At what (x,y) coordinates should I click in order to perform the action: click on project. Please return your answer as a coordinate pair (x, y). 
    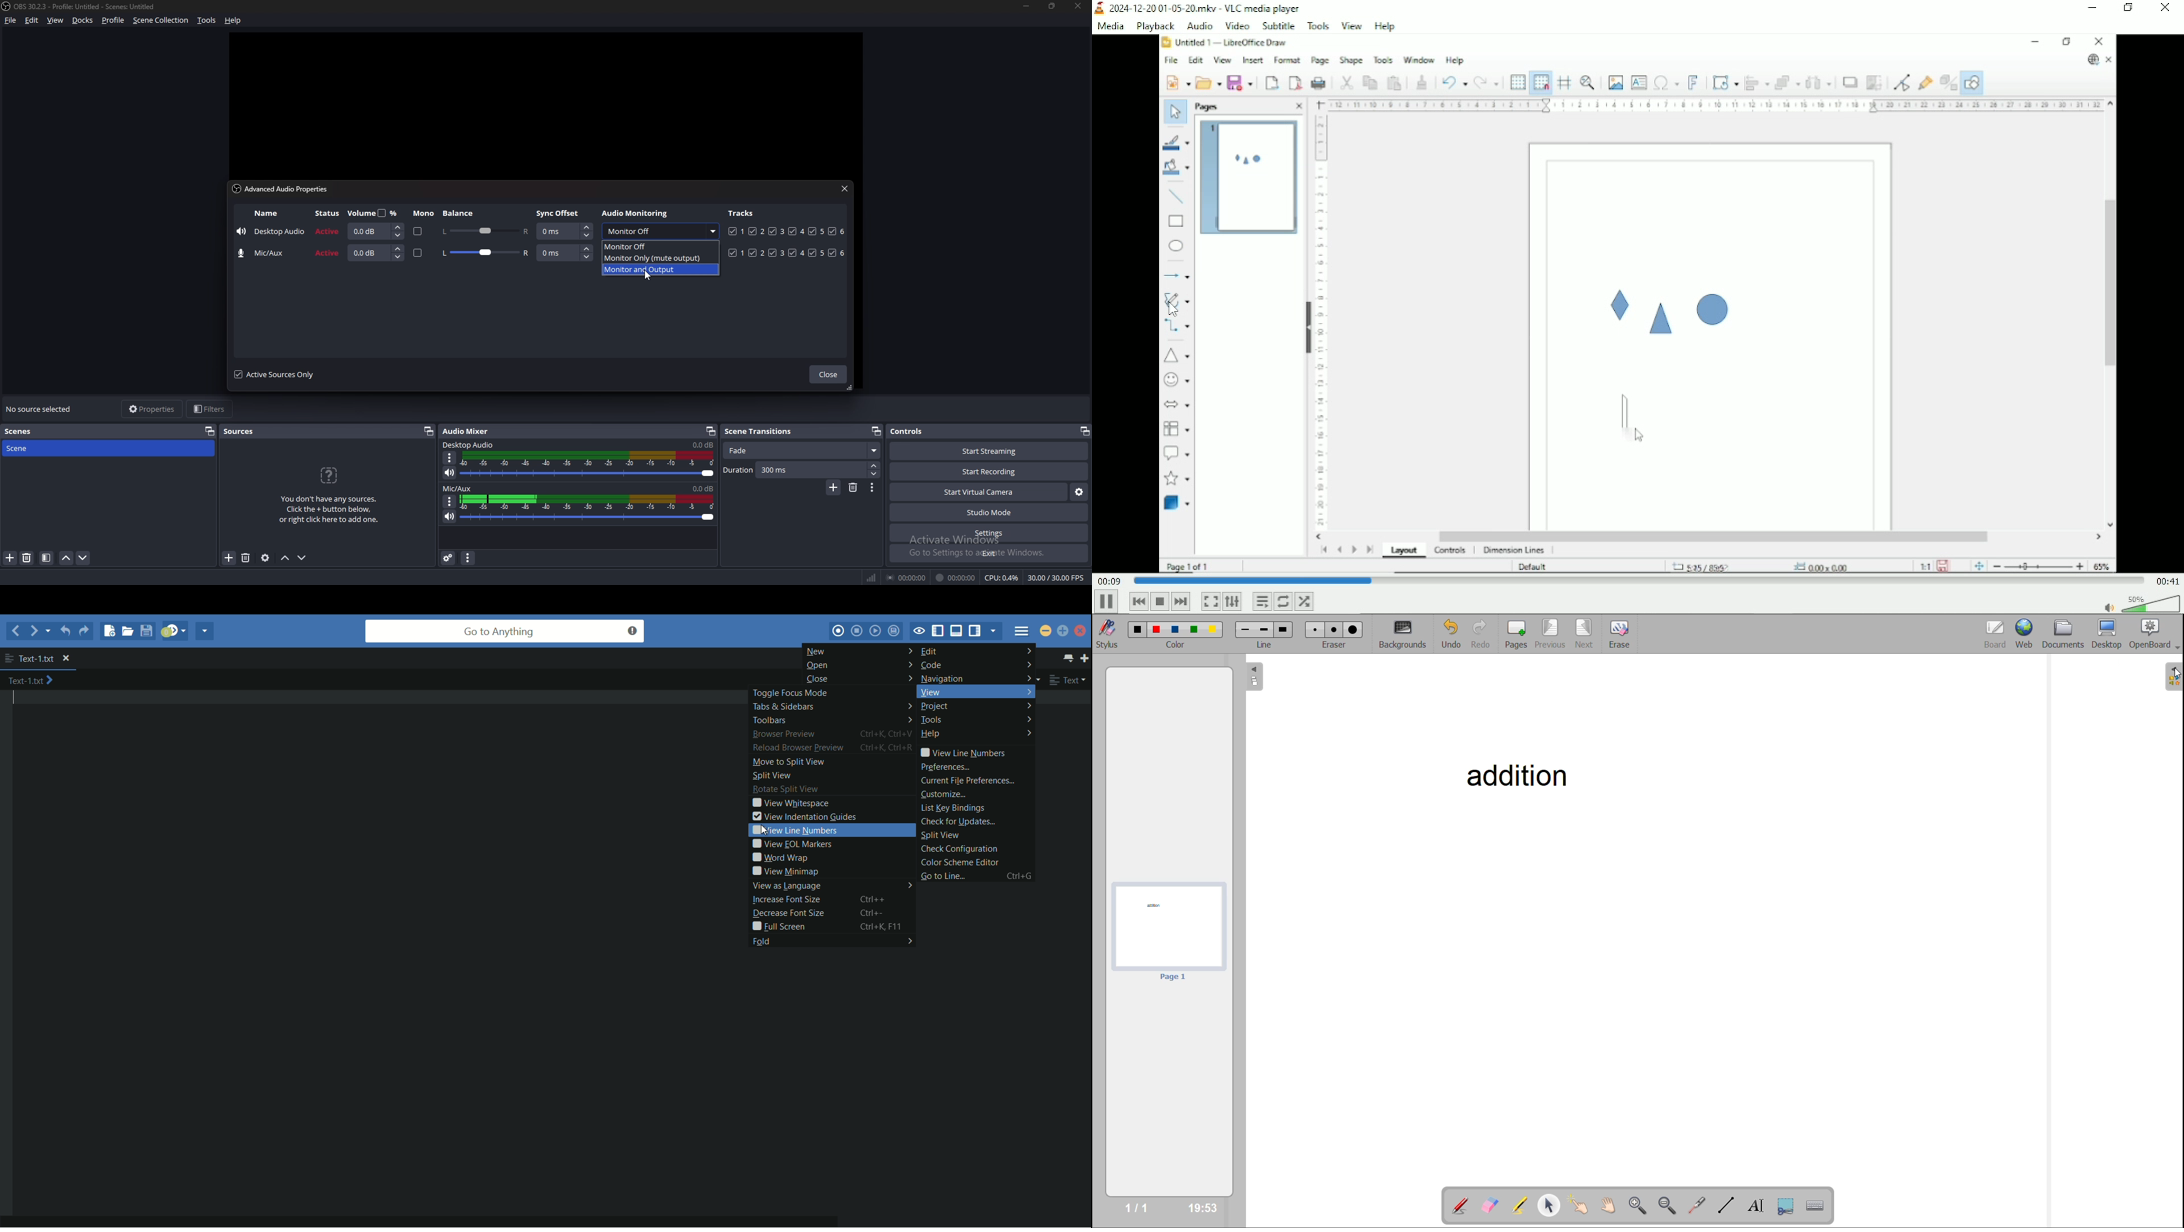
    Looking at the image, I should click on (978, 707).